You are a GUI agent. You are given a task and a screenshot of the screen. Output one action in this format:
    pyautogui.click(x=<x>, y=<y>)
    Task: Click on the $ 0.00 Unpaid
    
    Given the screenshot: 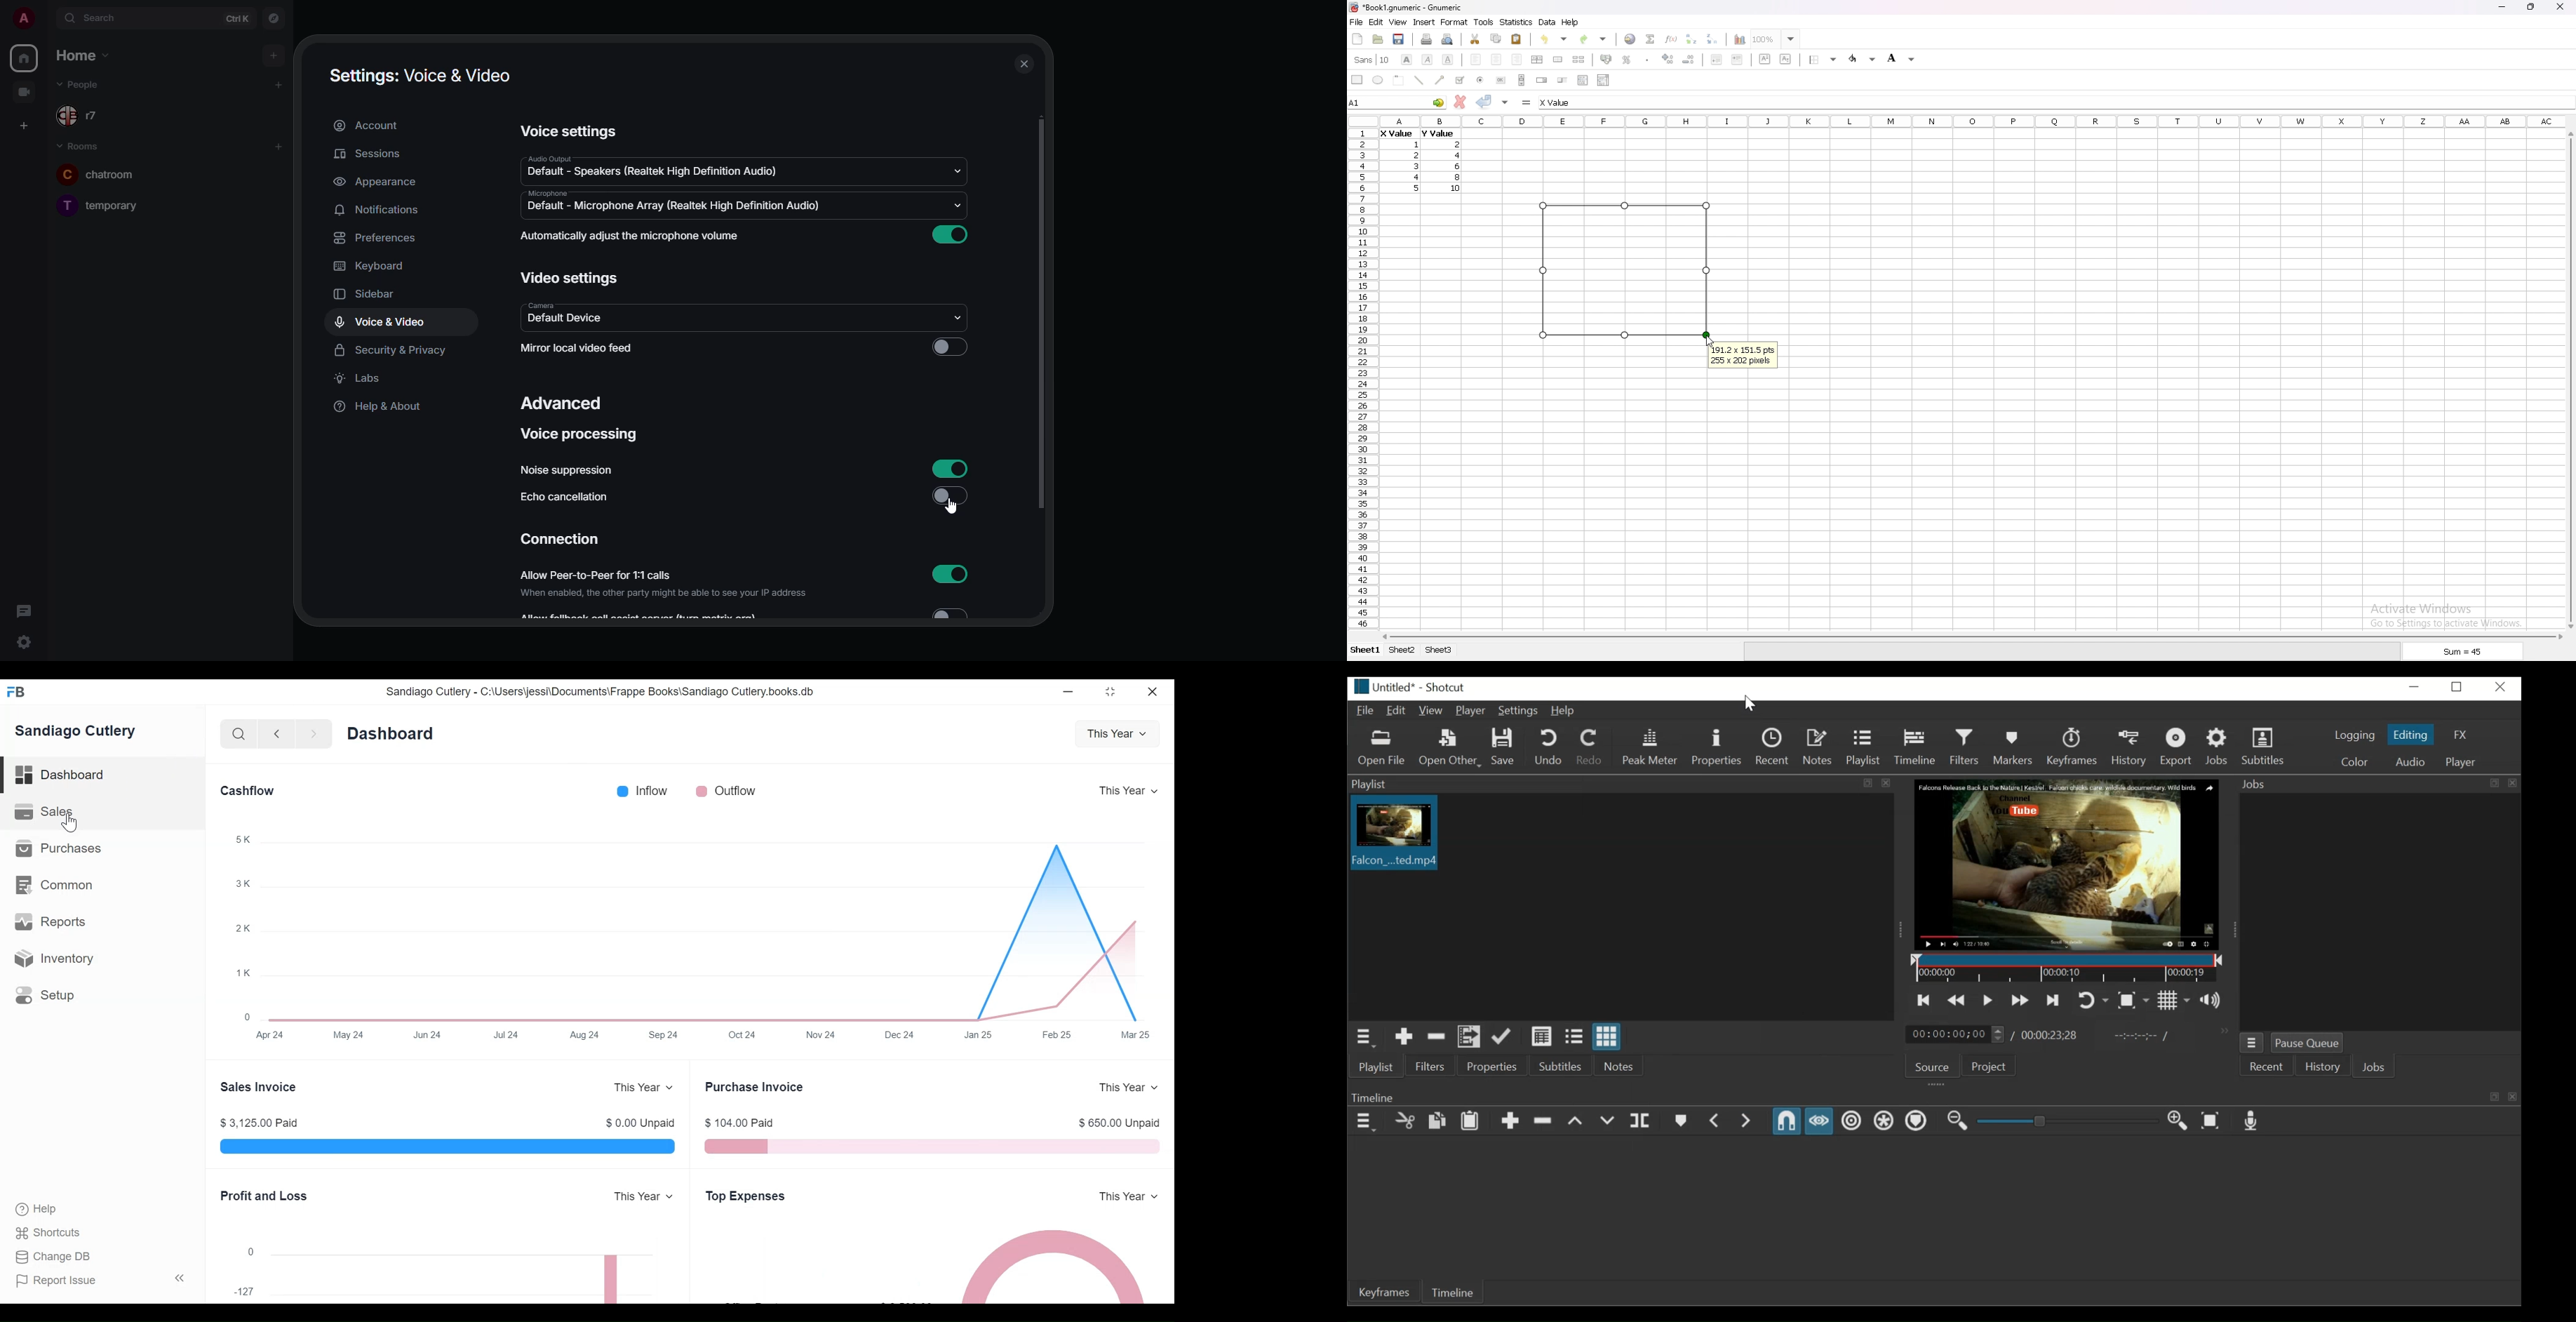 What is the action you would take?
    pyautogui.click(x=639, y=1122)
    